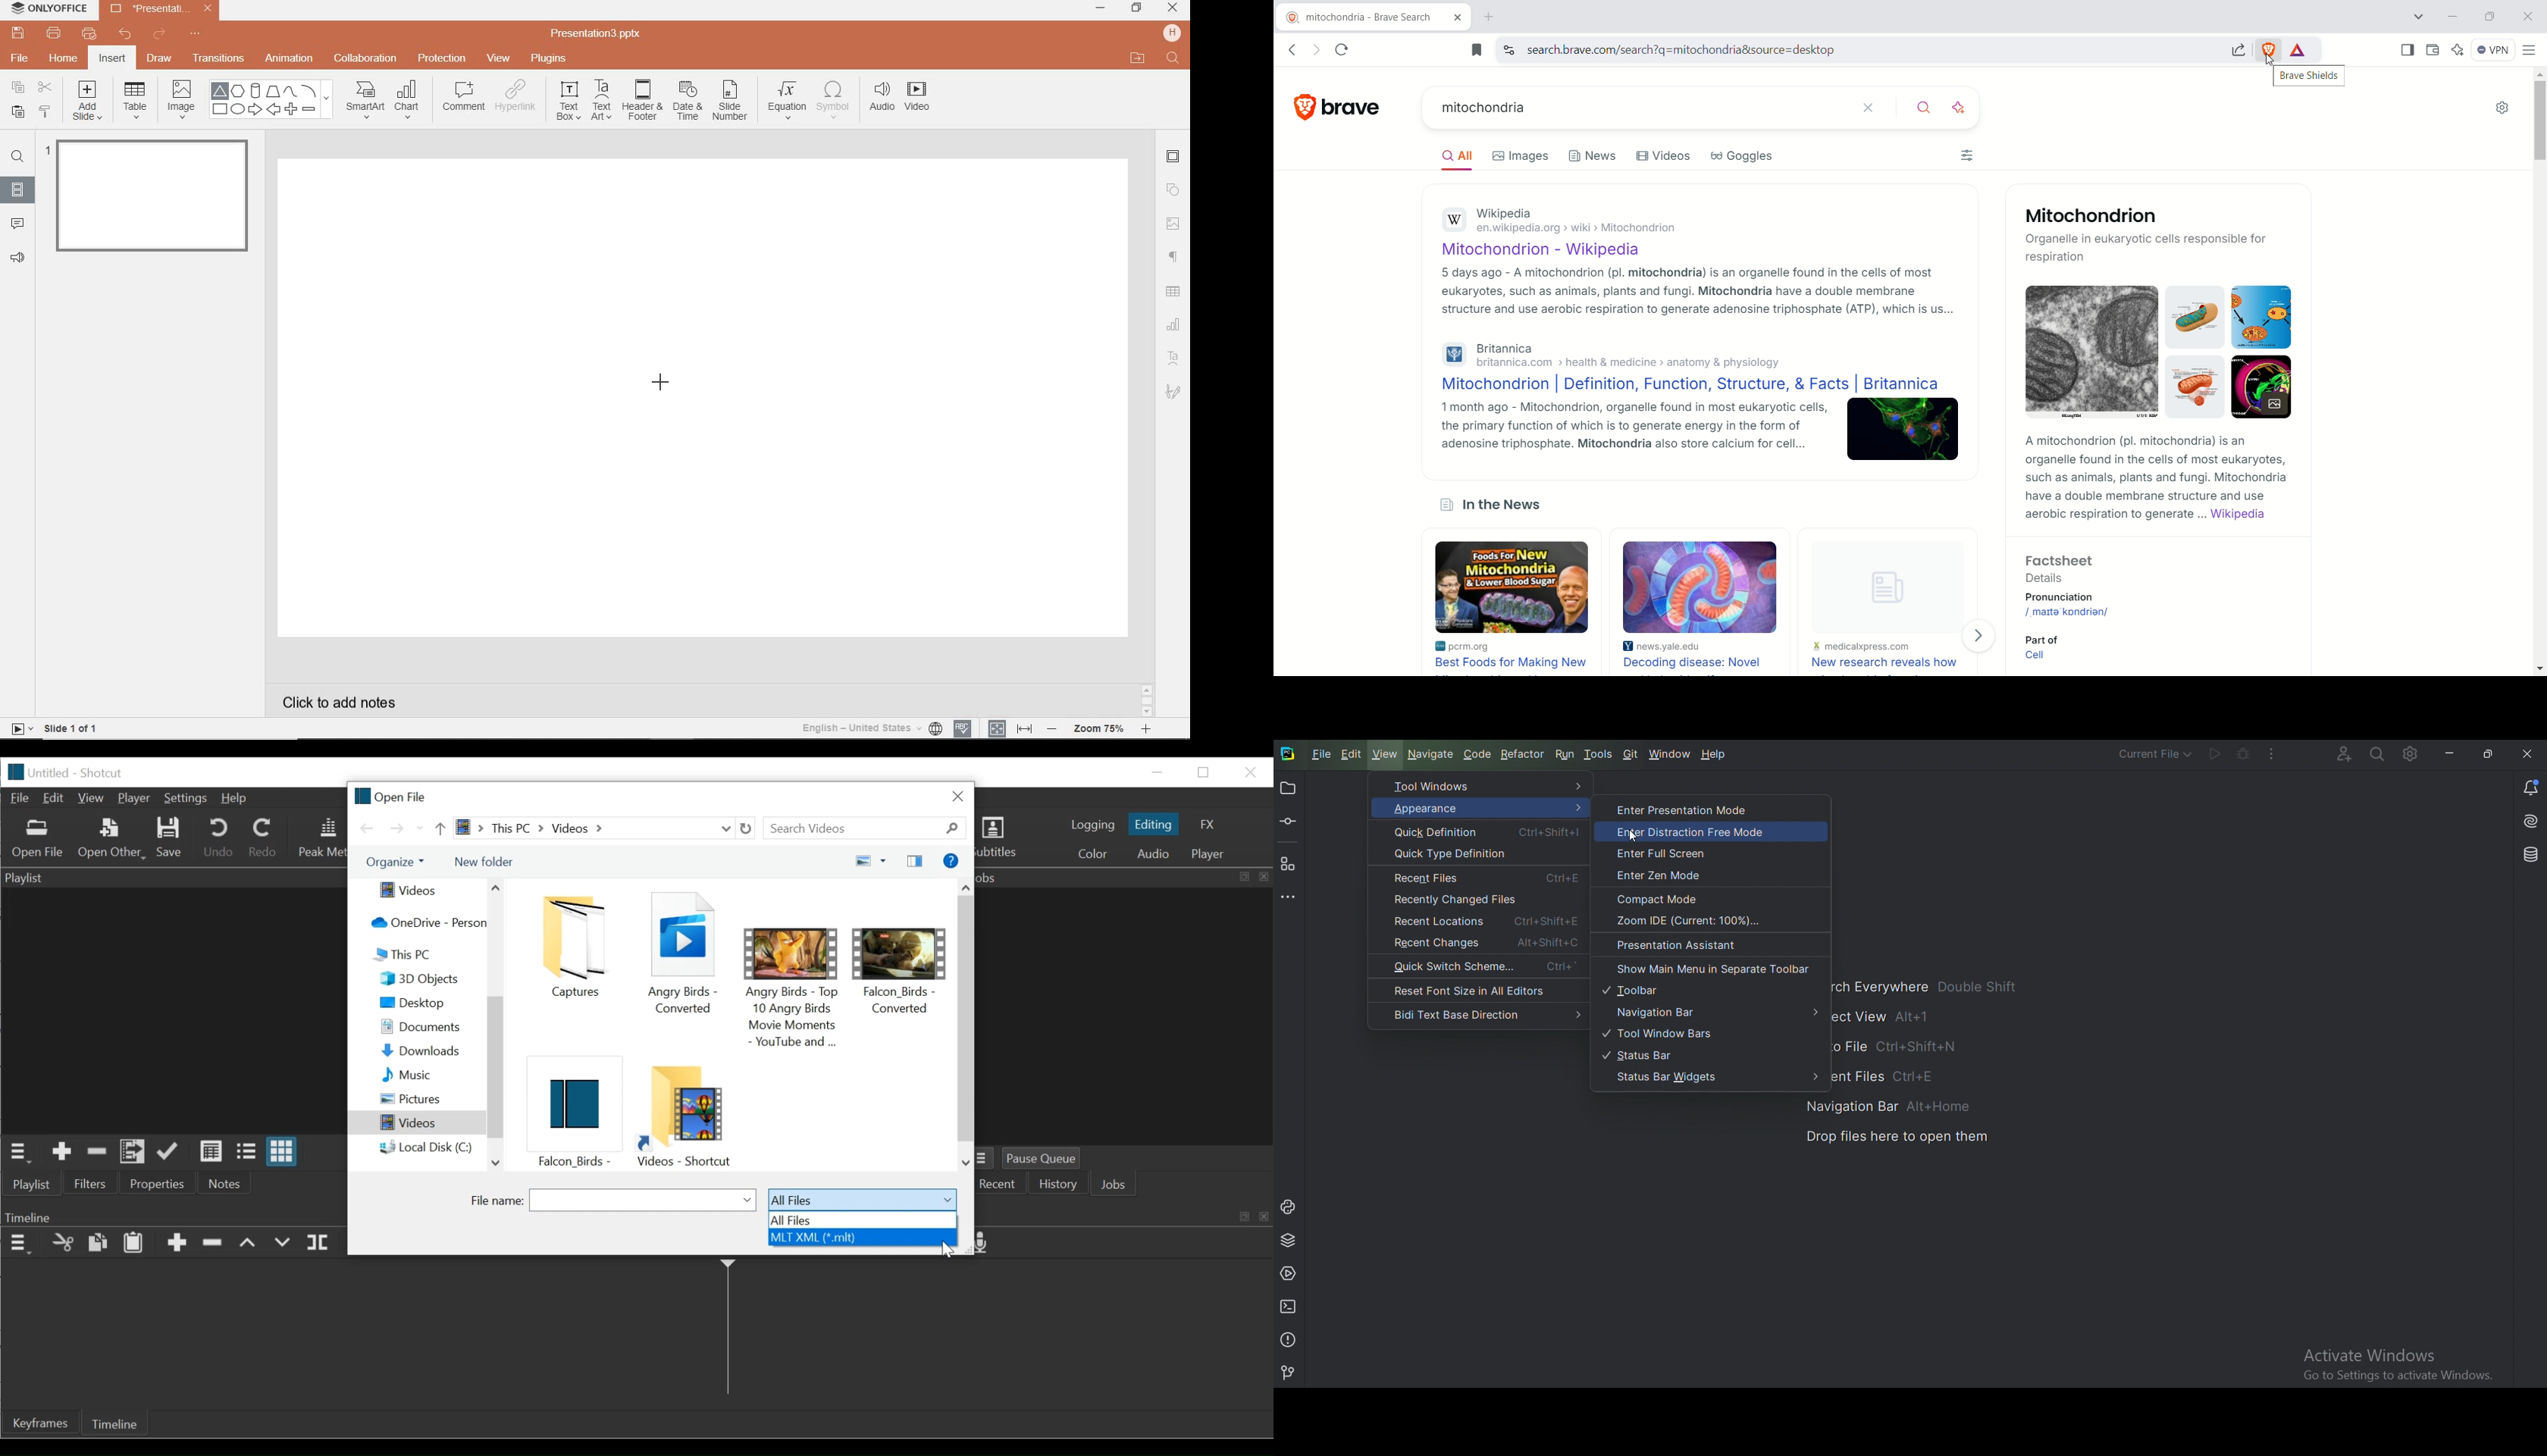  Describe the element at coordinates (836, 97) in the screenshot. I see `SYMBOL` at that location.